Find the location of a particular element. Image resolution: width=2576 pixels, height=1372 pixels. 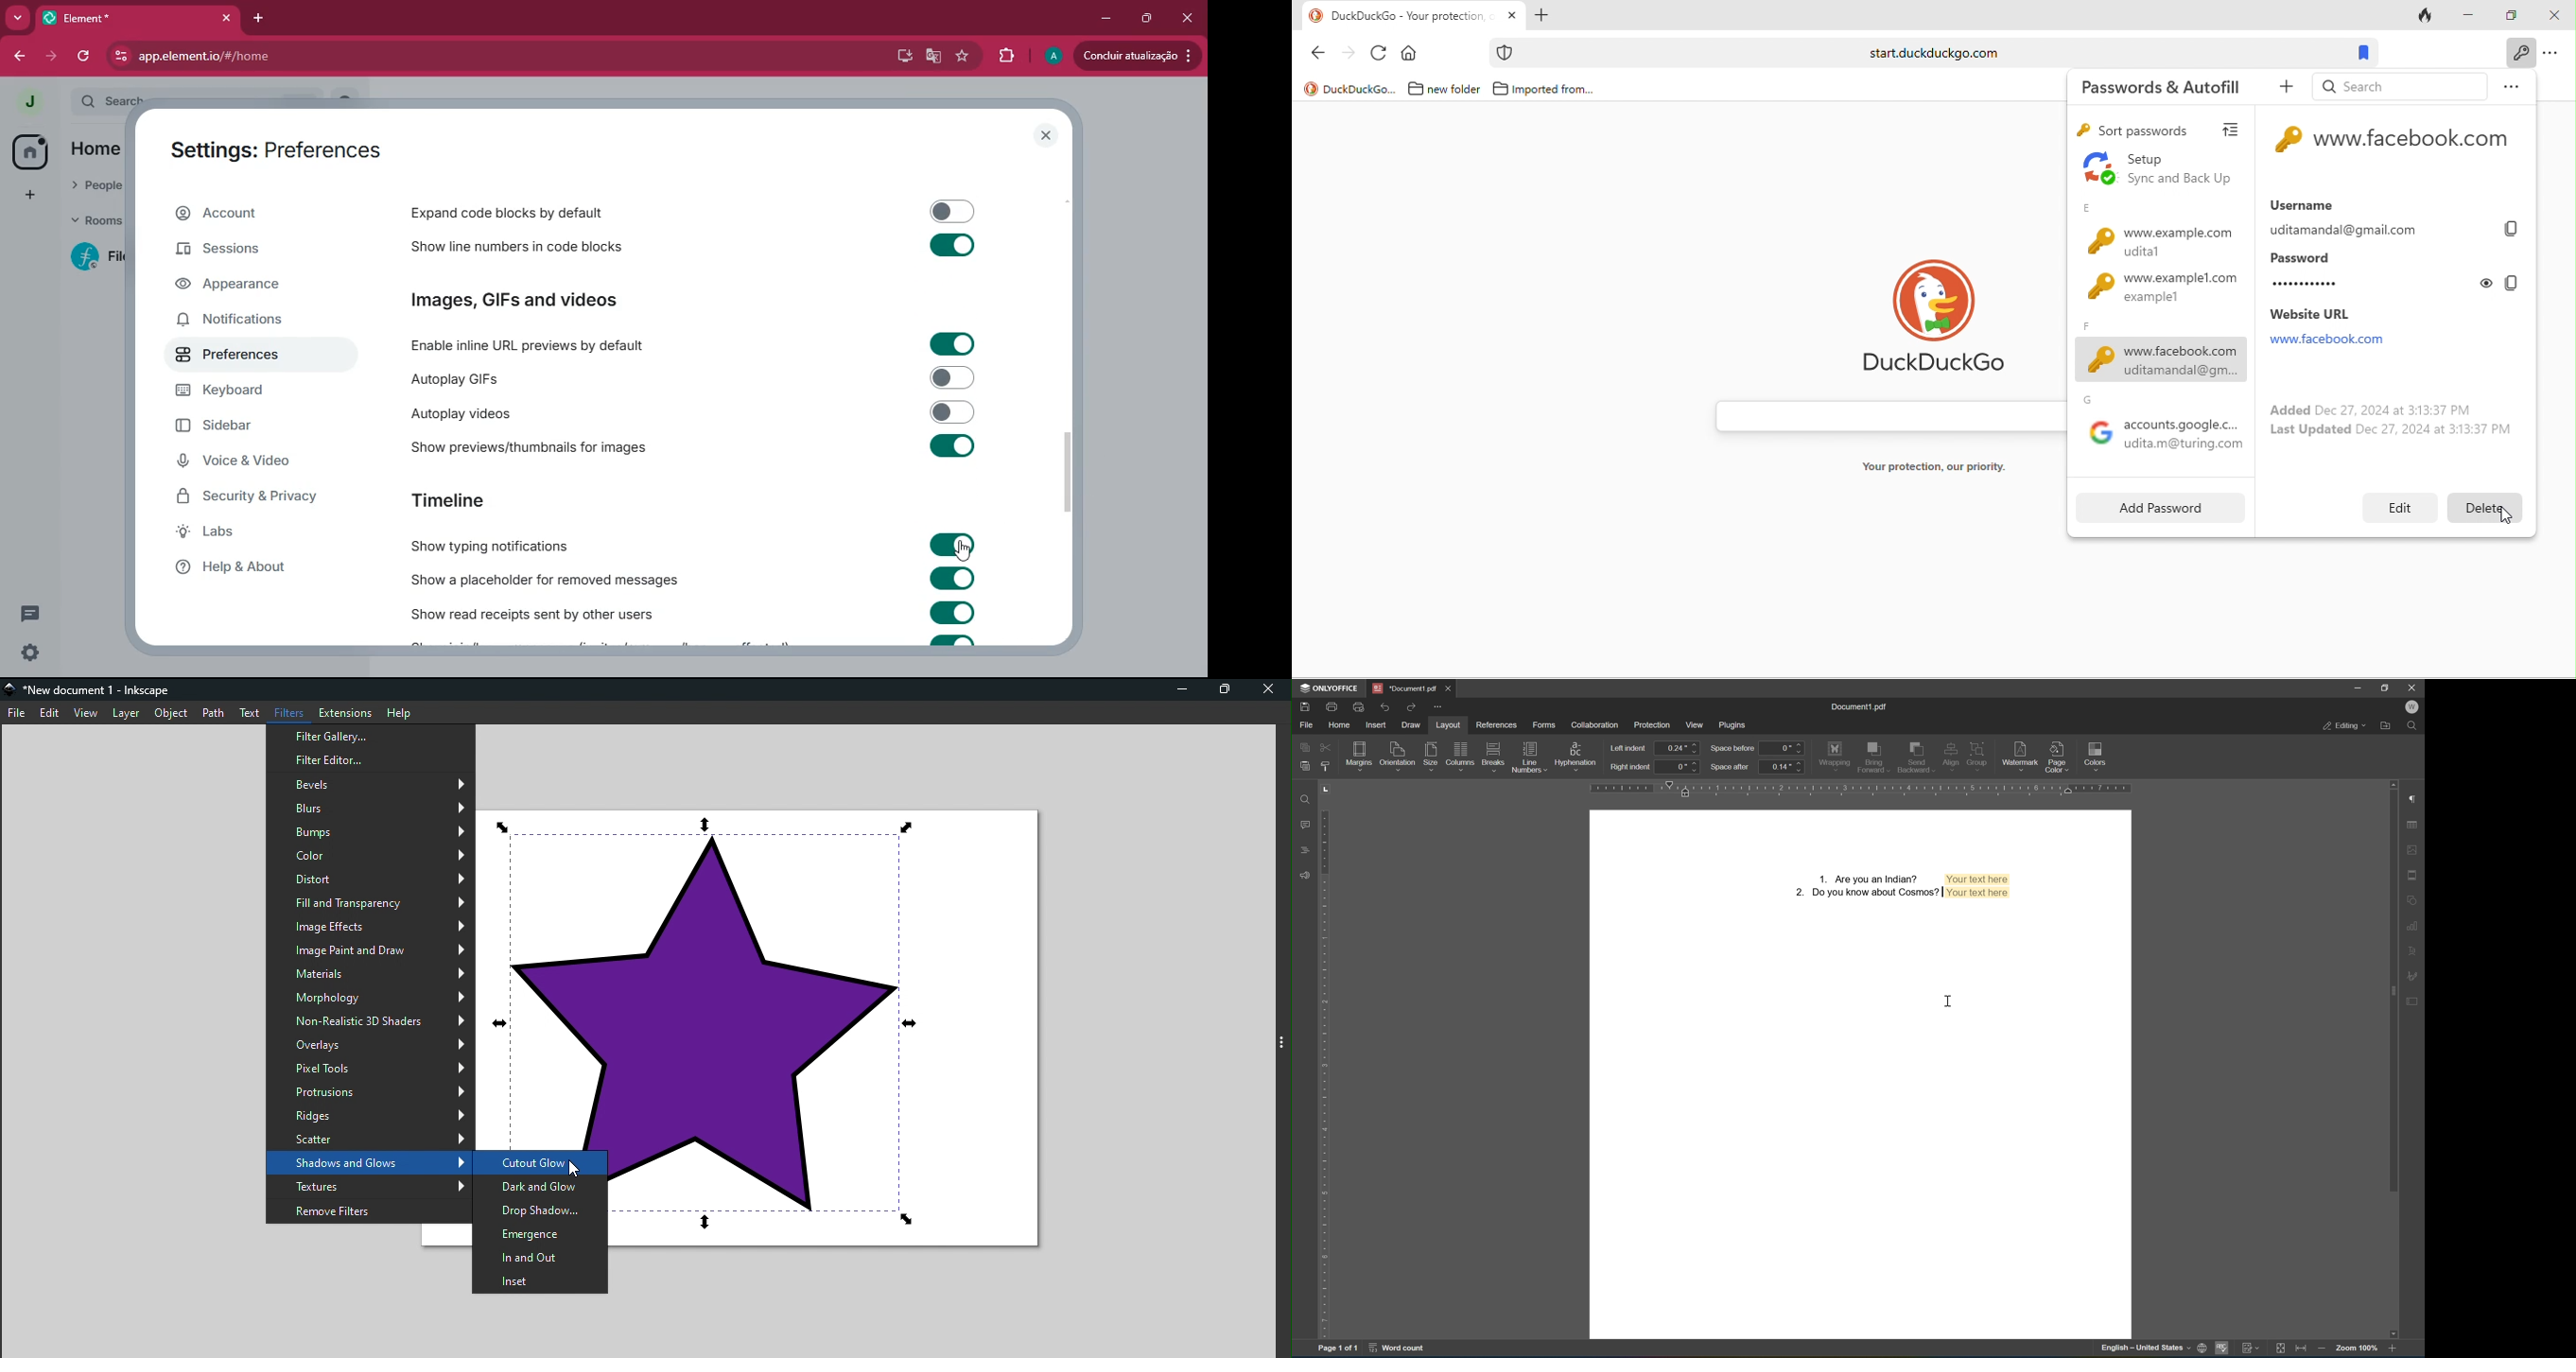

columns is located at coordinates (1460, 755).